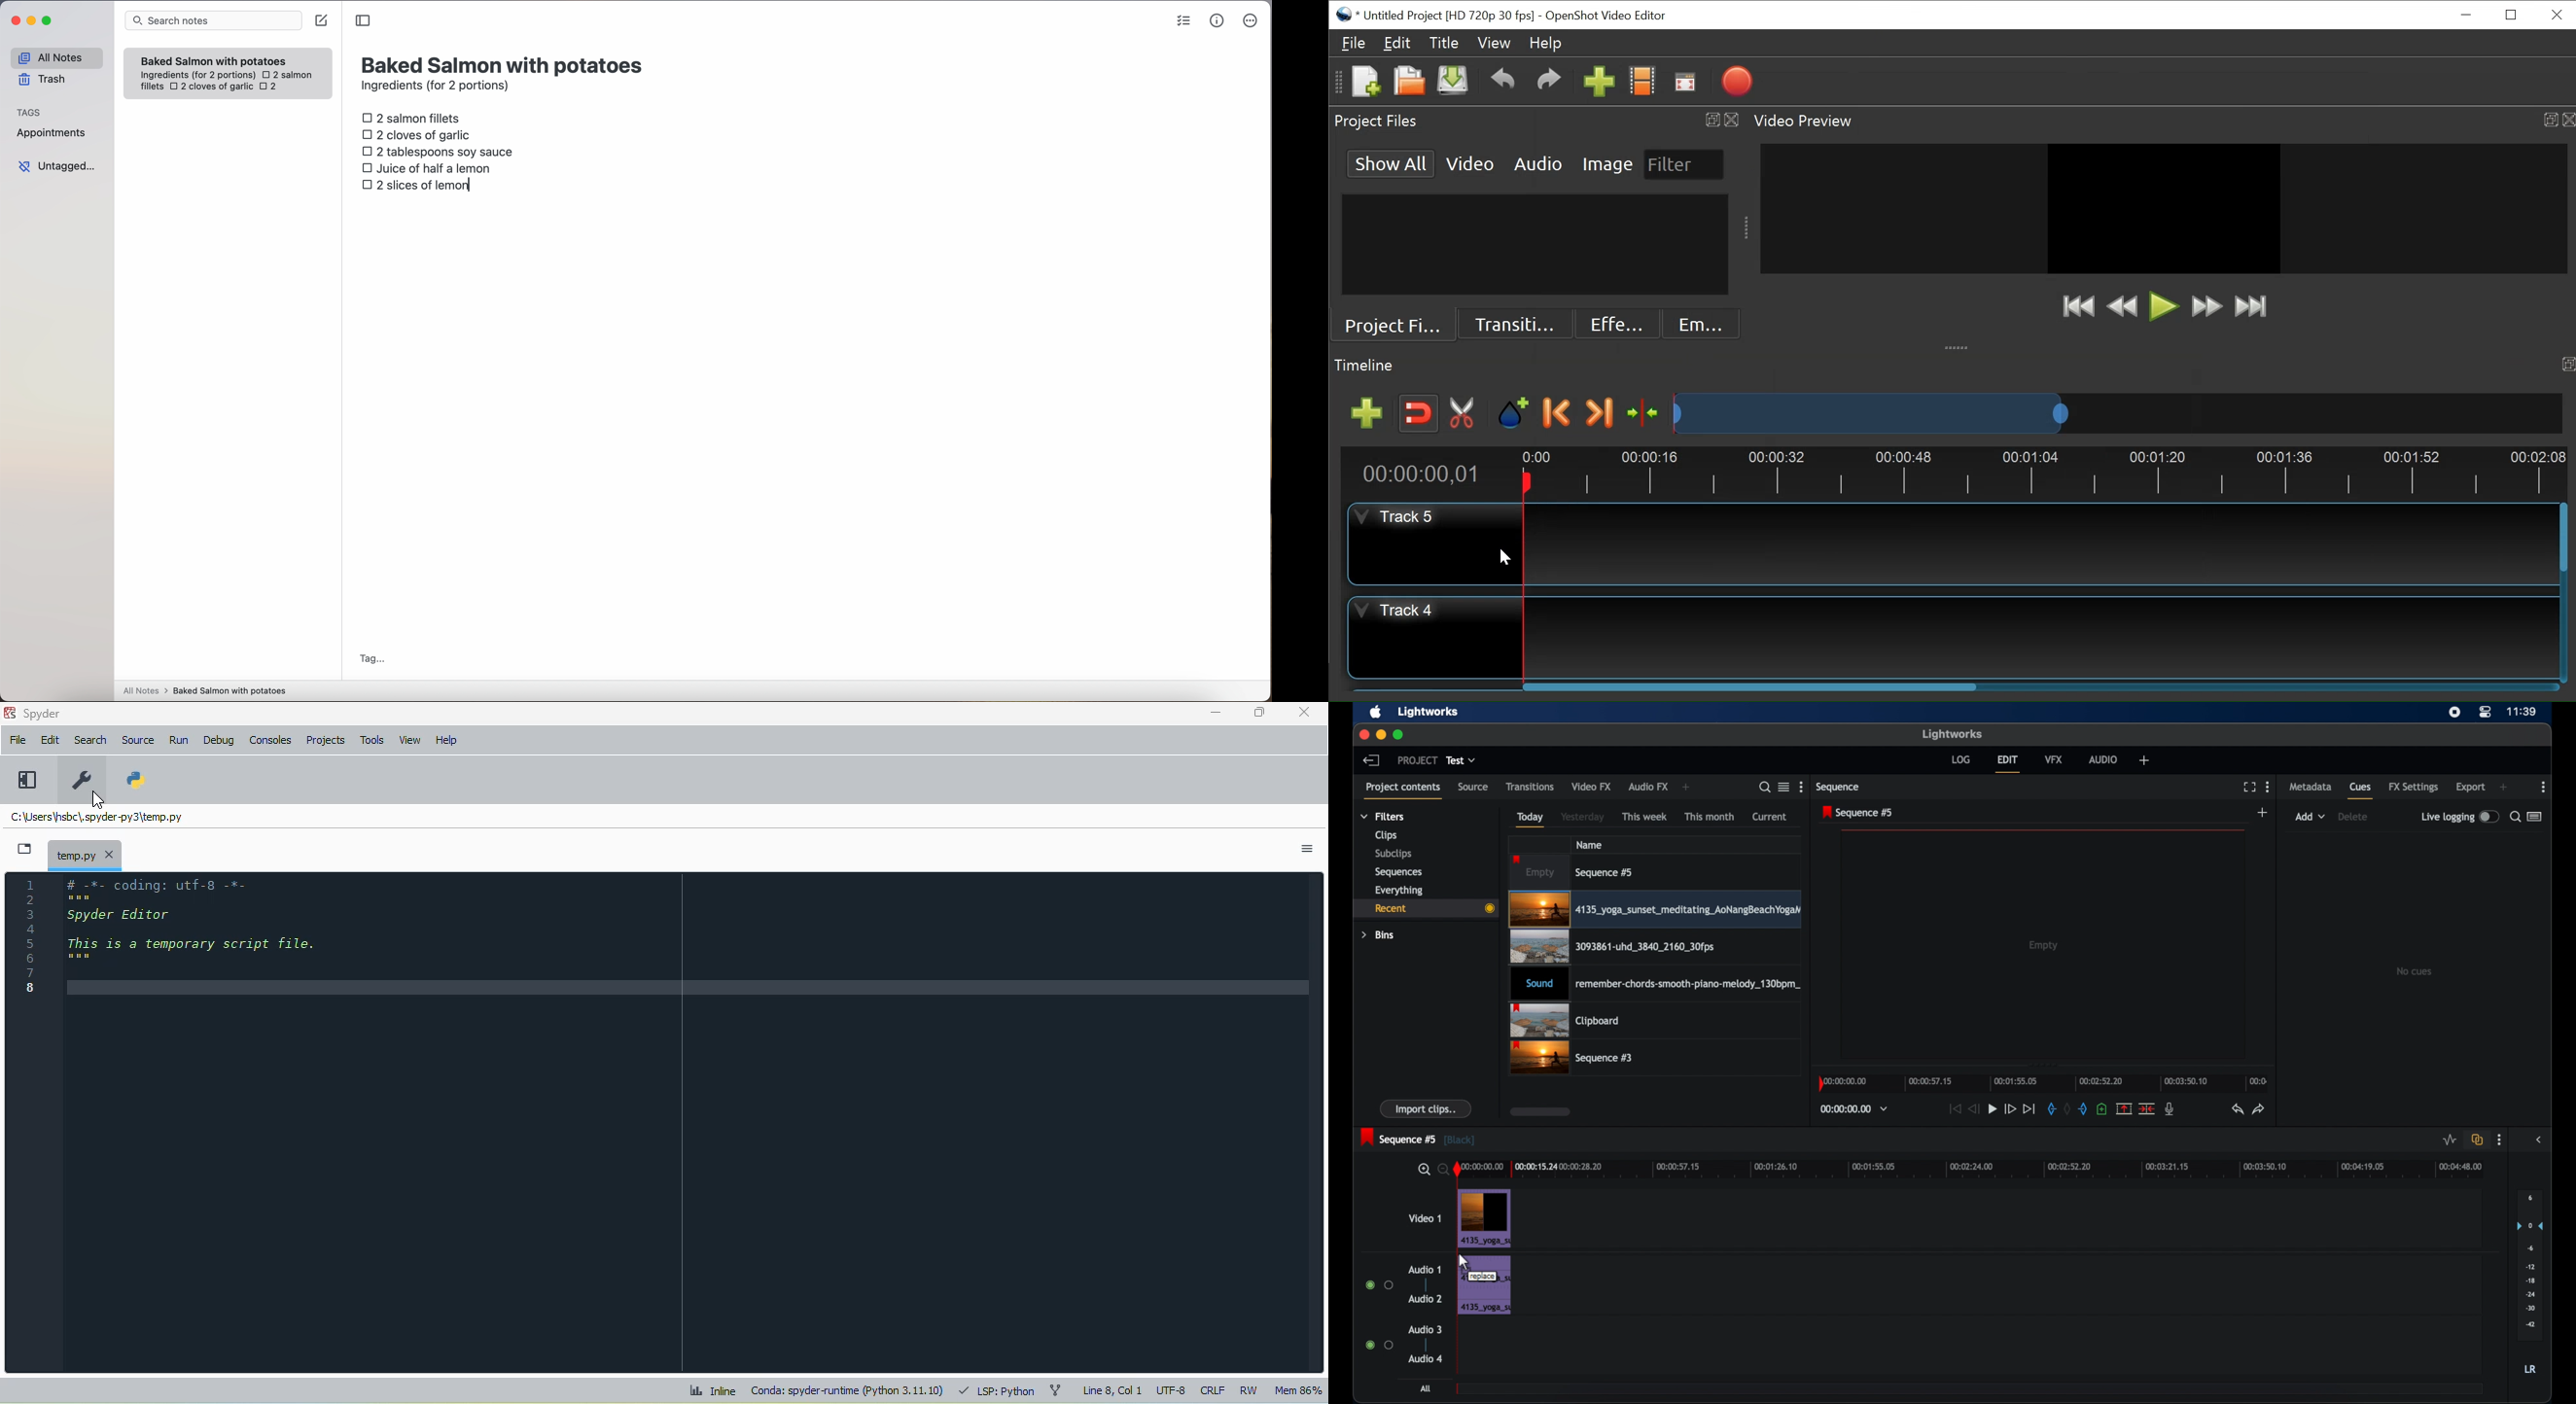 The image size is (2576, 1428). I want to click on create note, so click(320, 20).